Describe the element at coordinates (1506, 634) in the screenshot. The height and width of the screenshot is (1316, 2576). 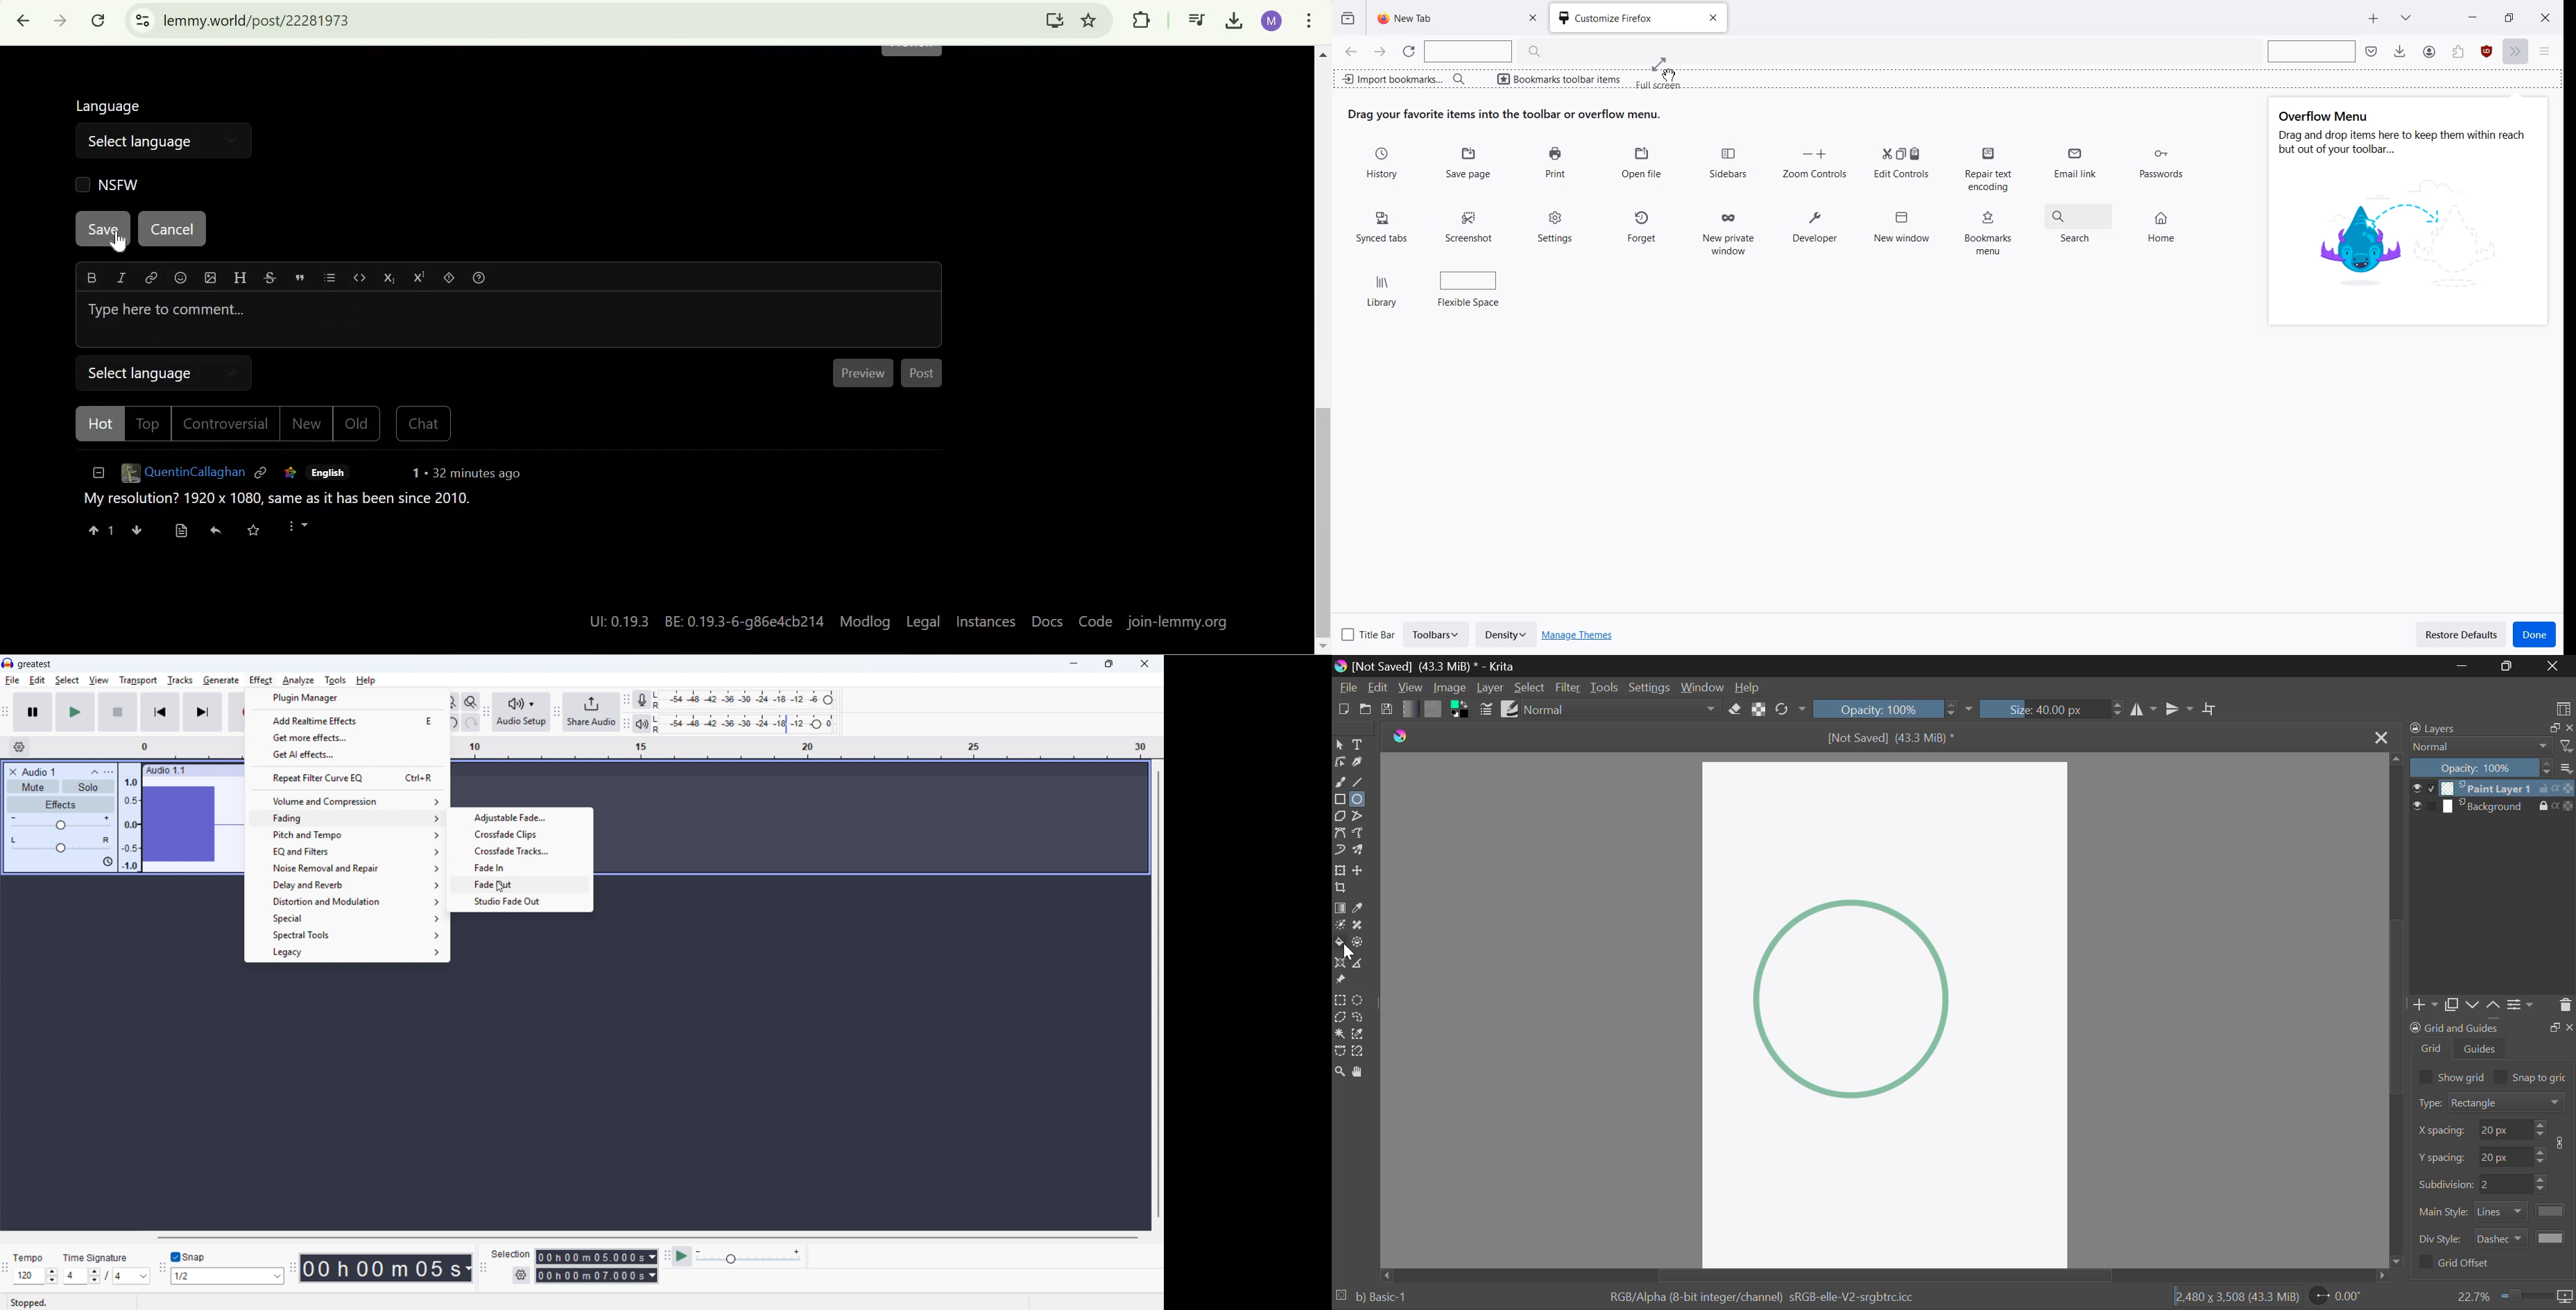
I see `Density` at that location.